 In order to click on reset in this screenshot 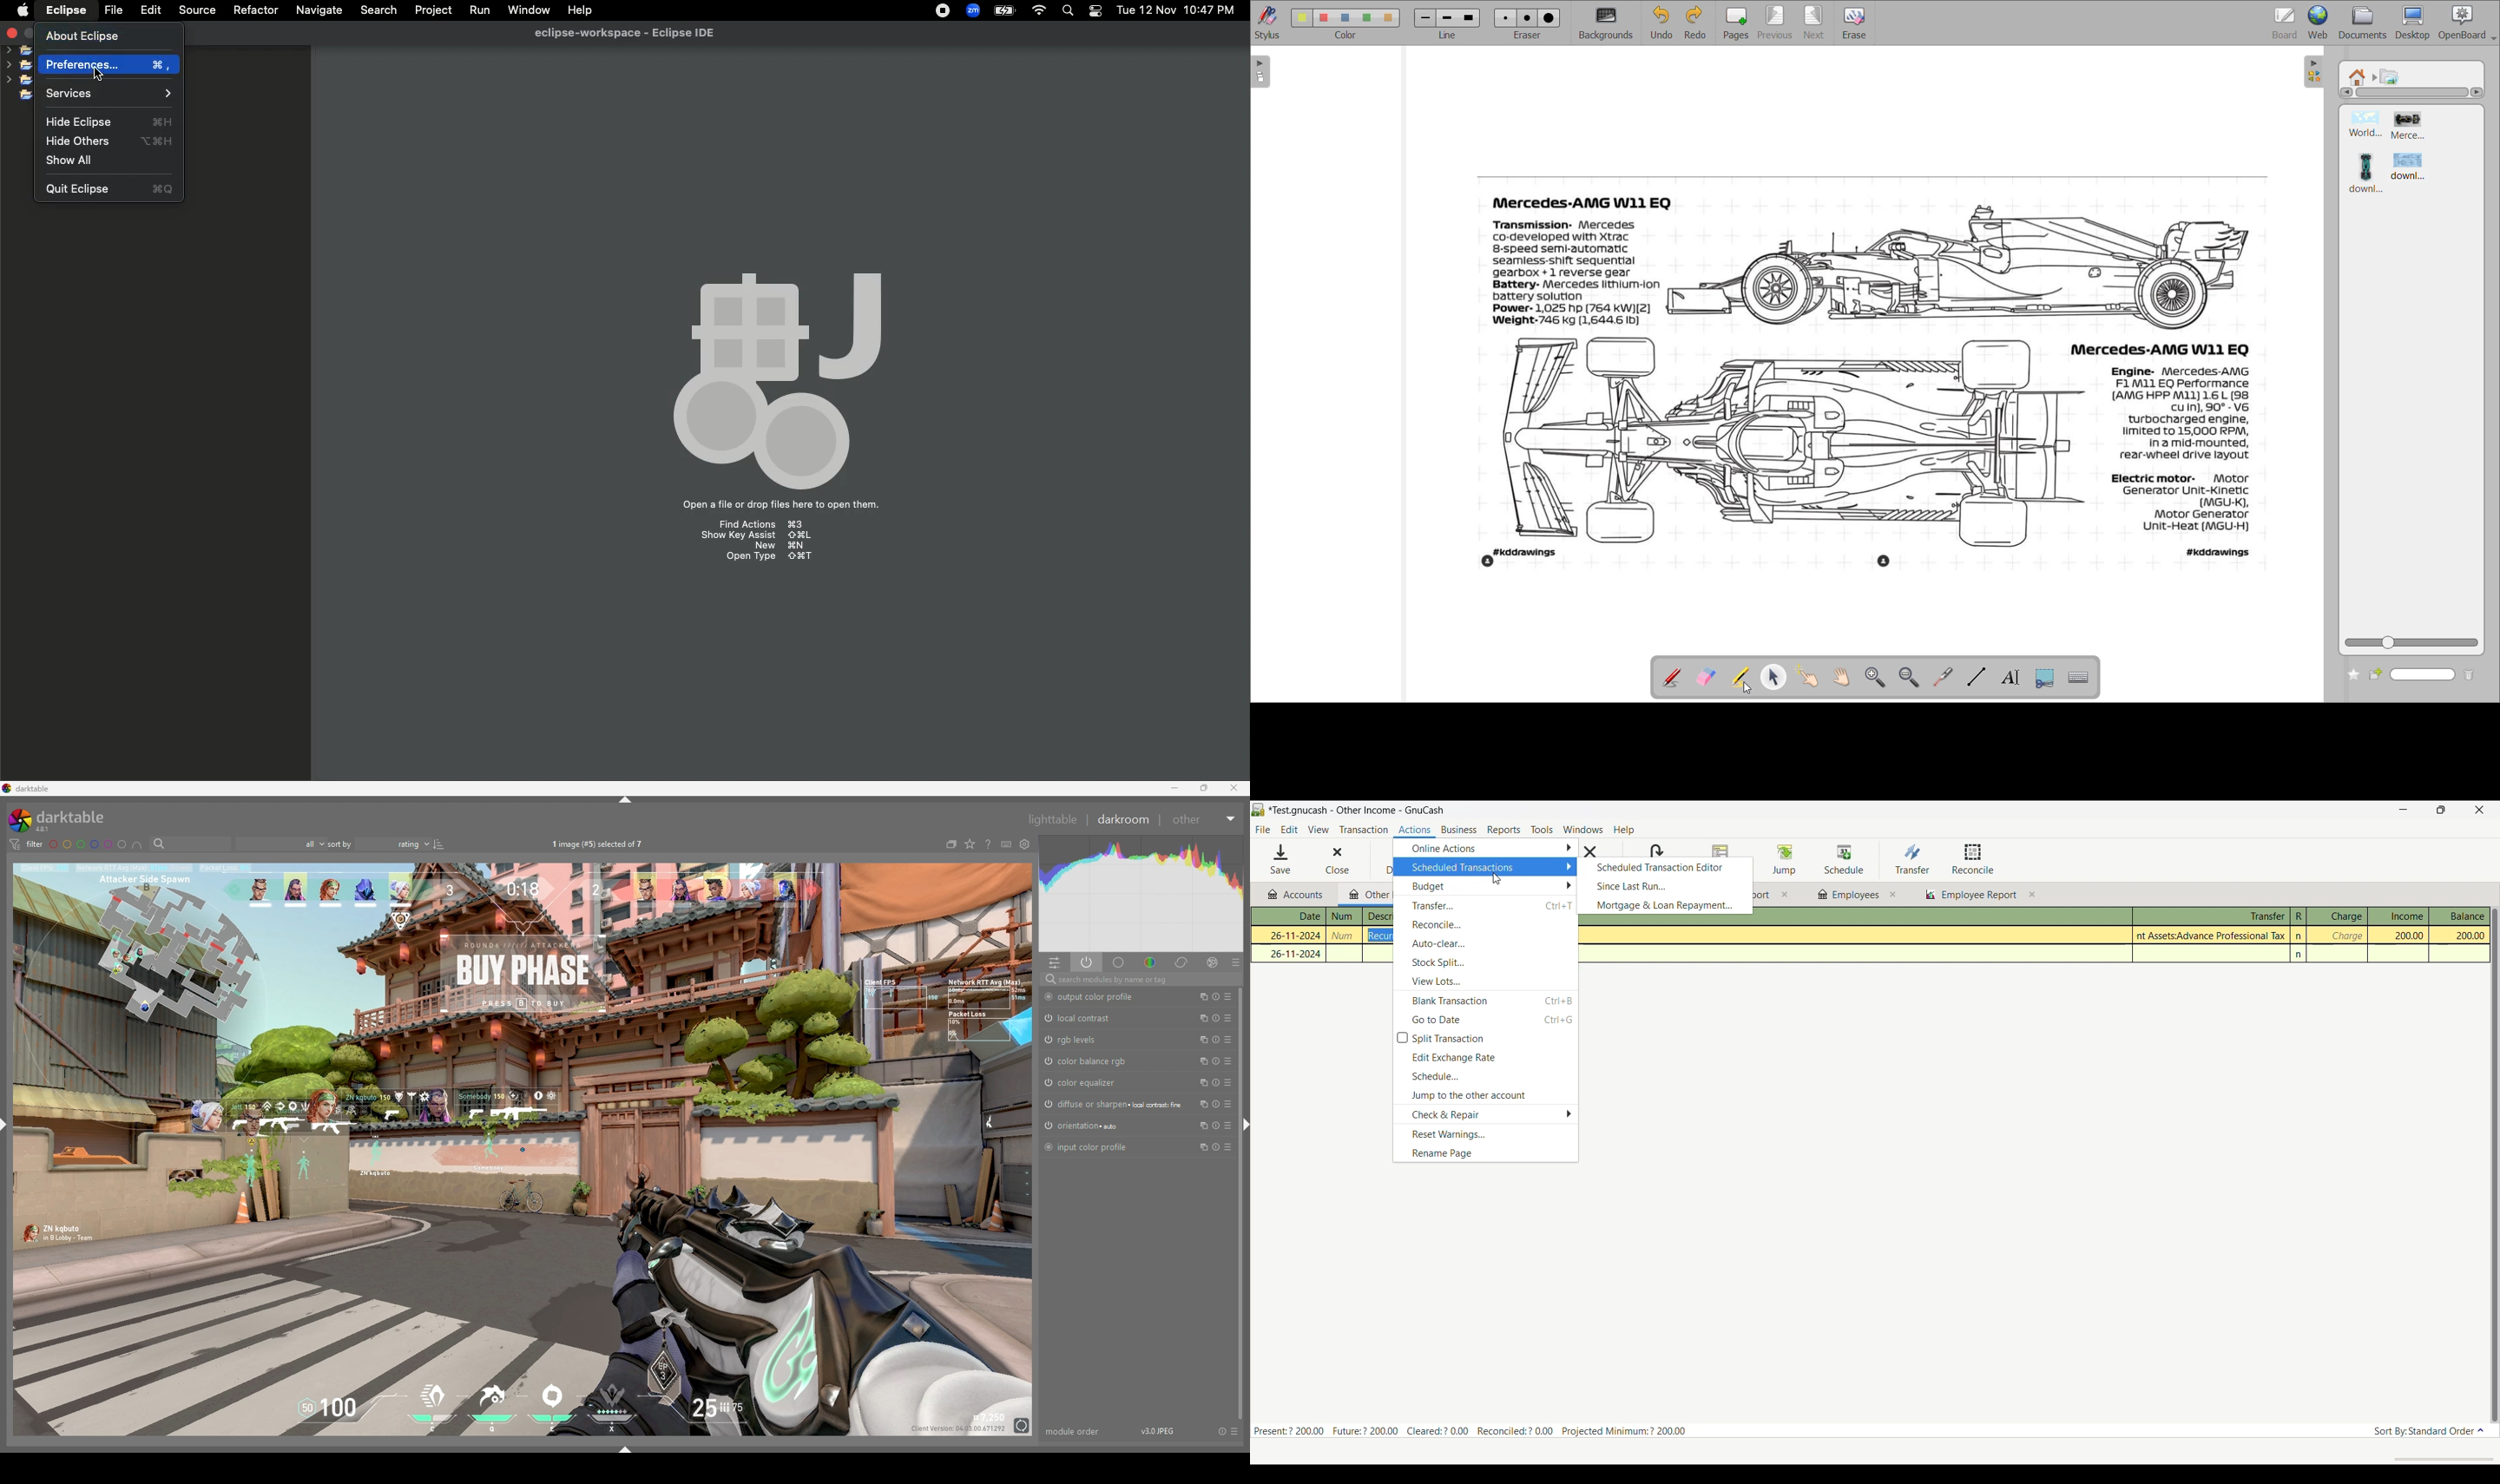, I will do `click(1215, 1125)`.